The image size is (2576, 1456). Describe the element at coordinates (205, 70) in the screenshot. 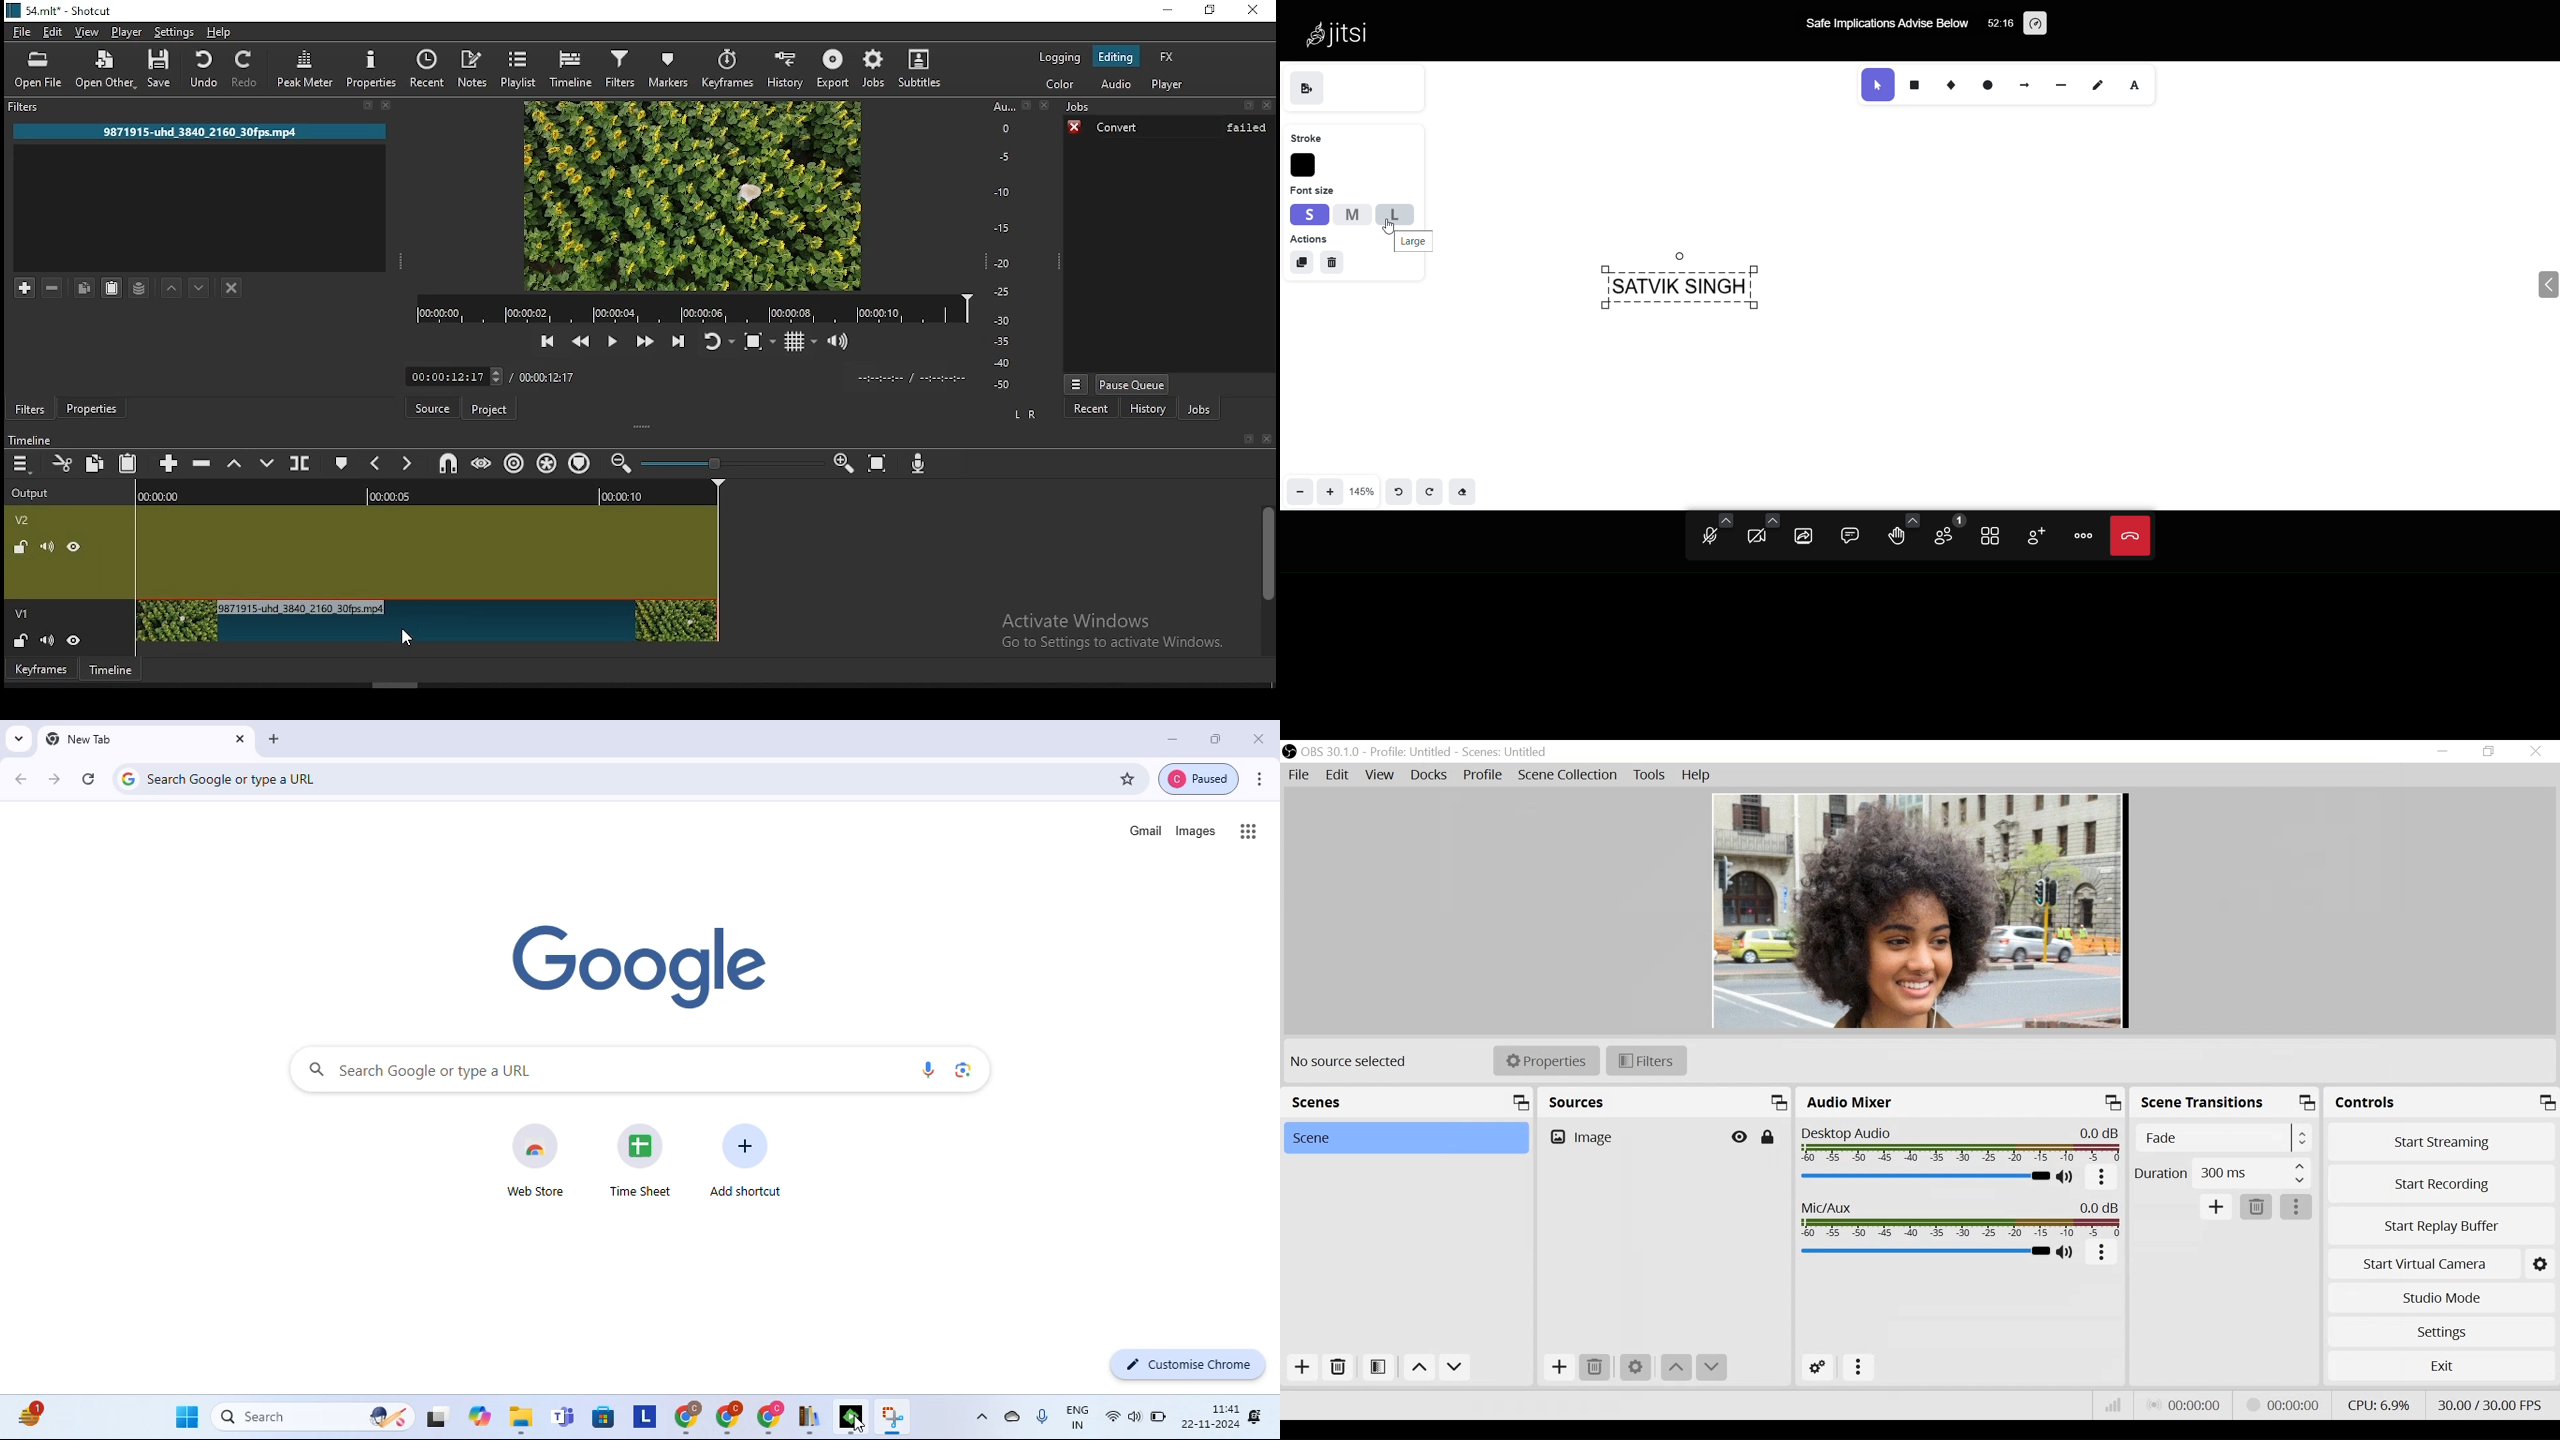

I see `undo` at that location.